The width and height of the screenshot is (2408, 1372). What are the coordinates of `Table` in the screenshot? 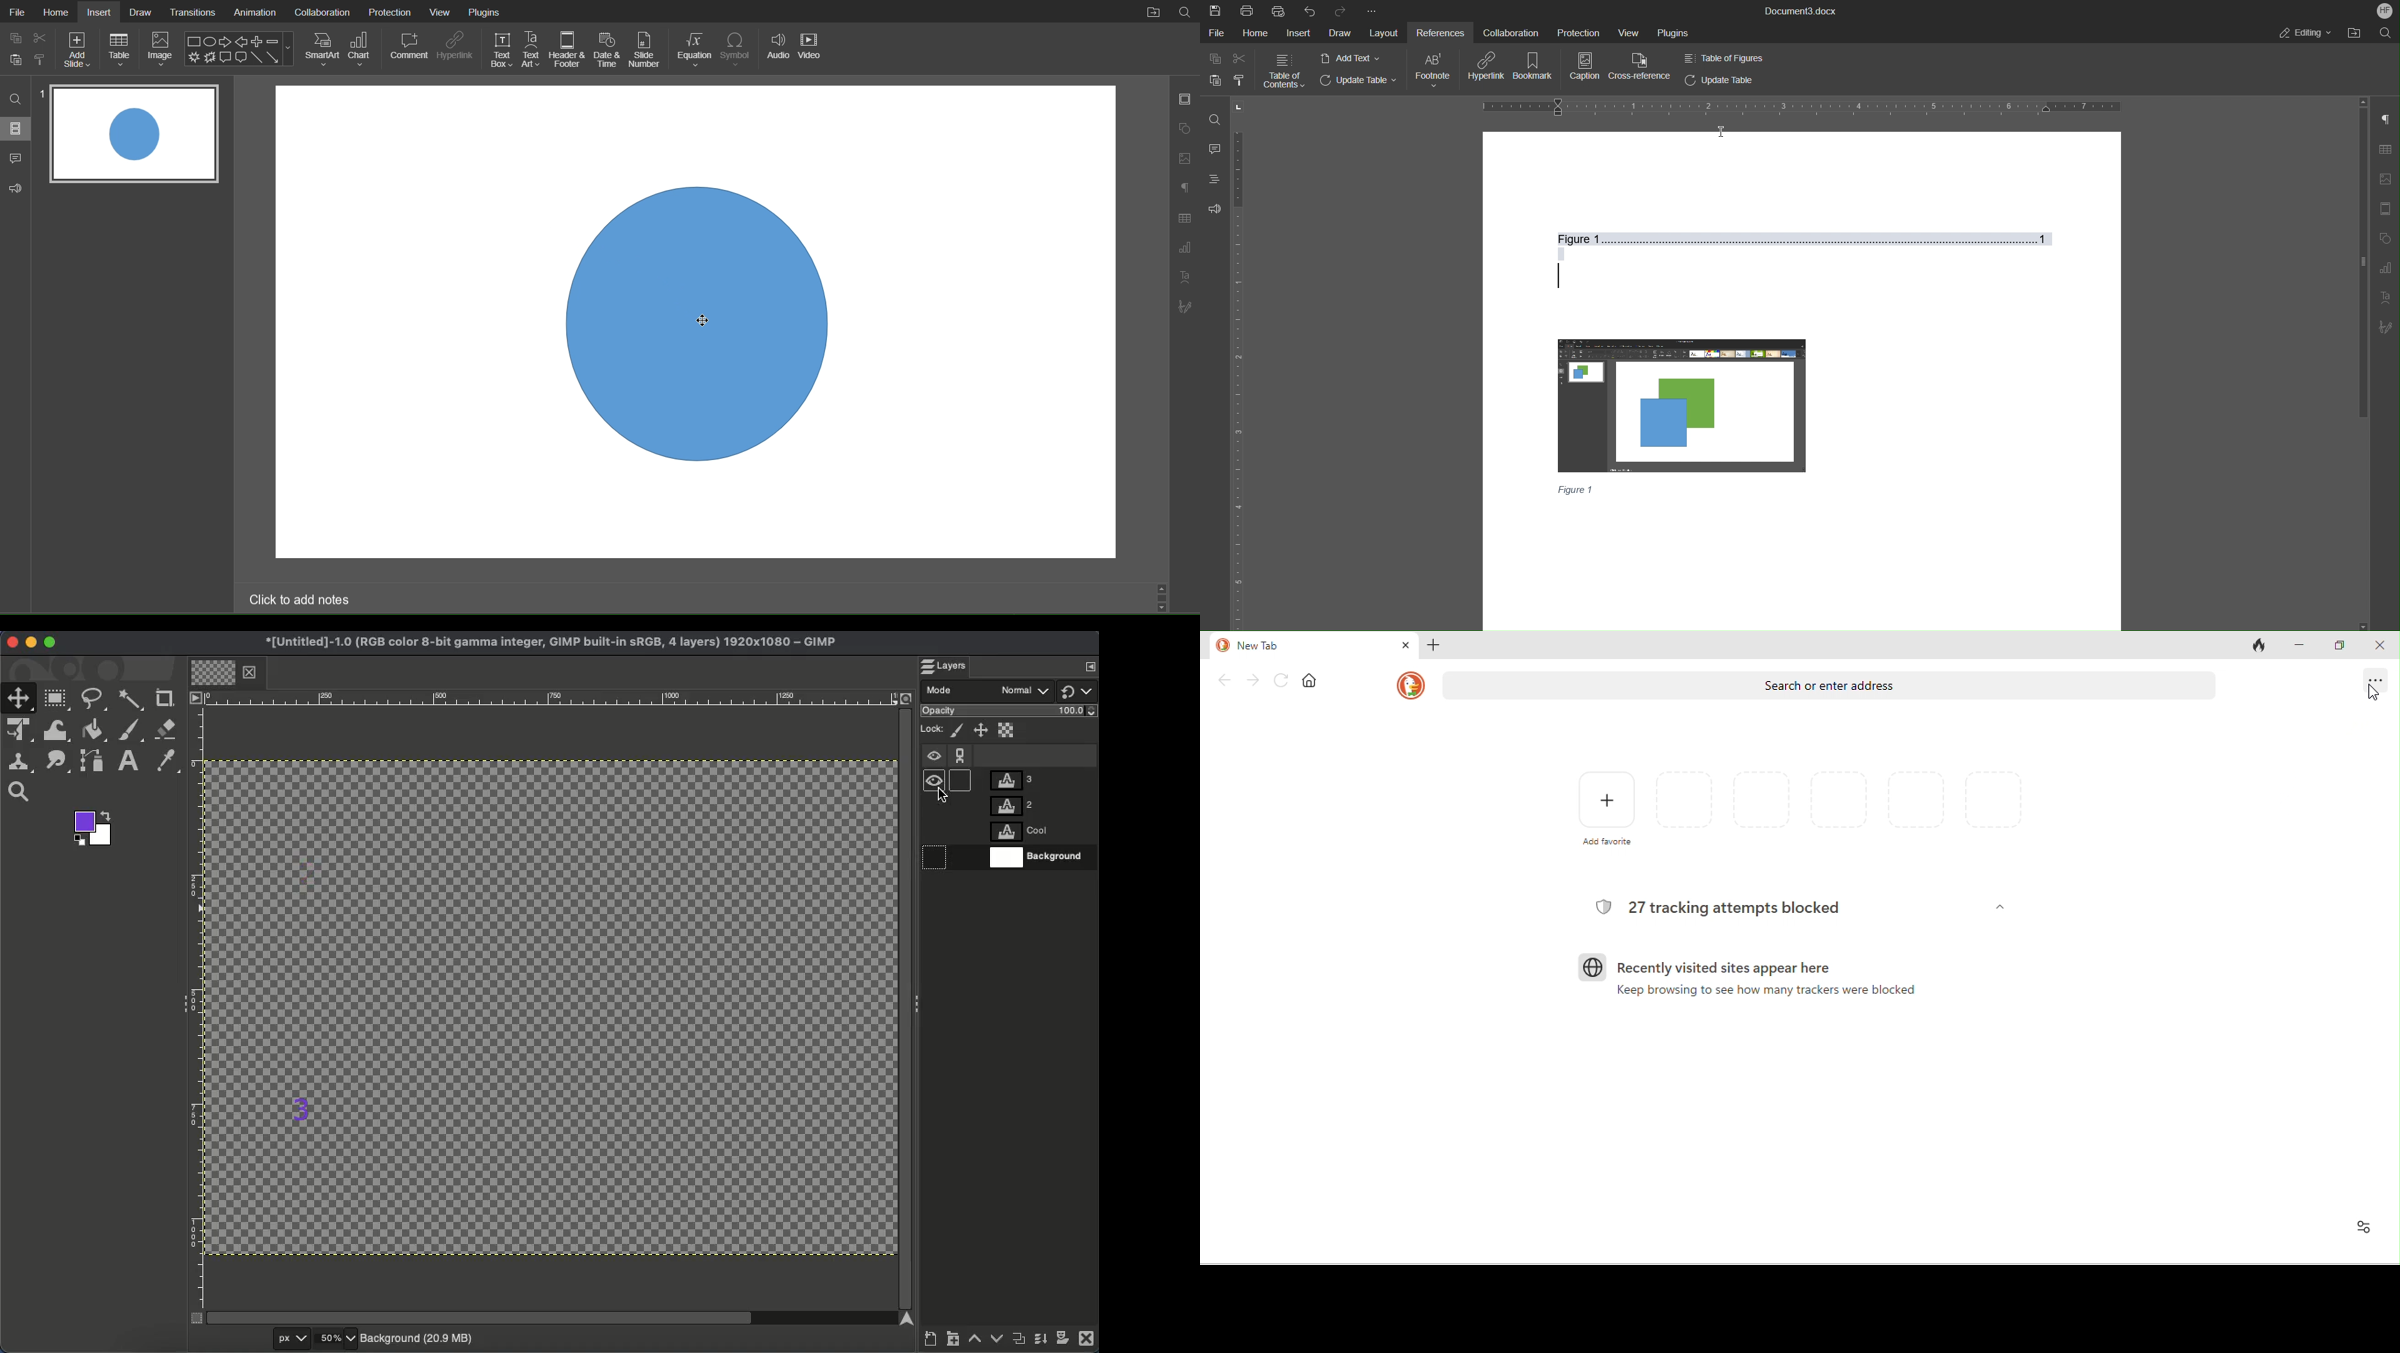 It's located at (121, 49).